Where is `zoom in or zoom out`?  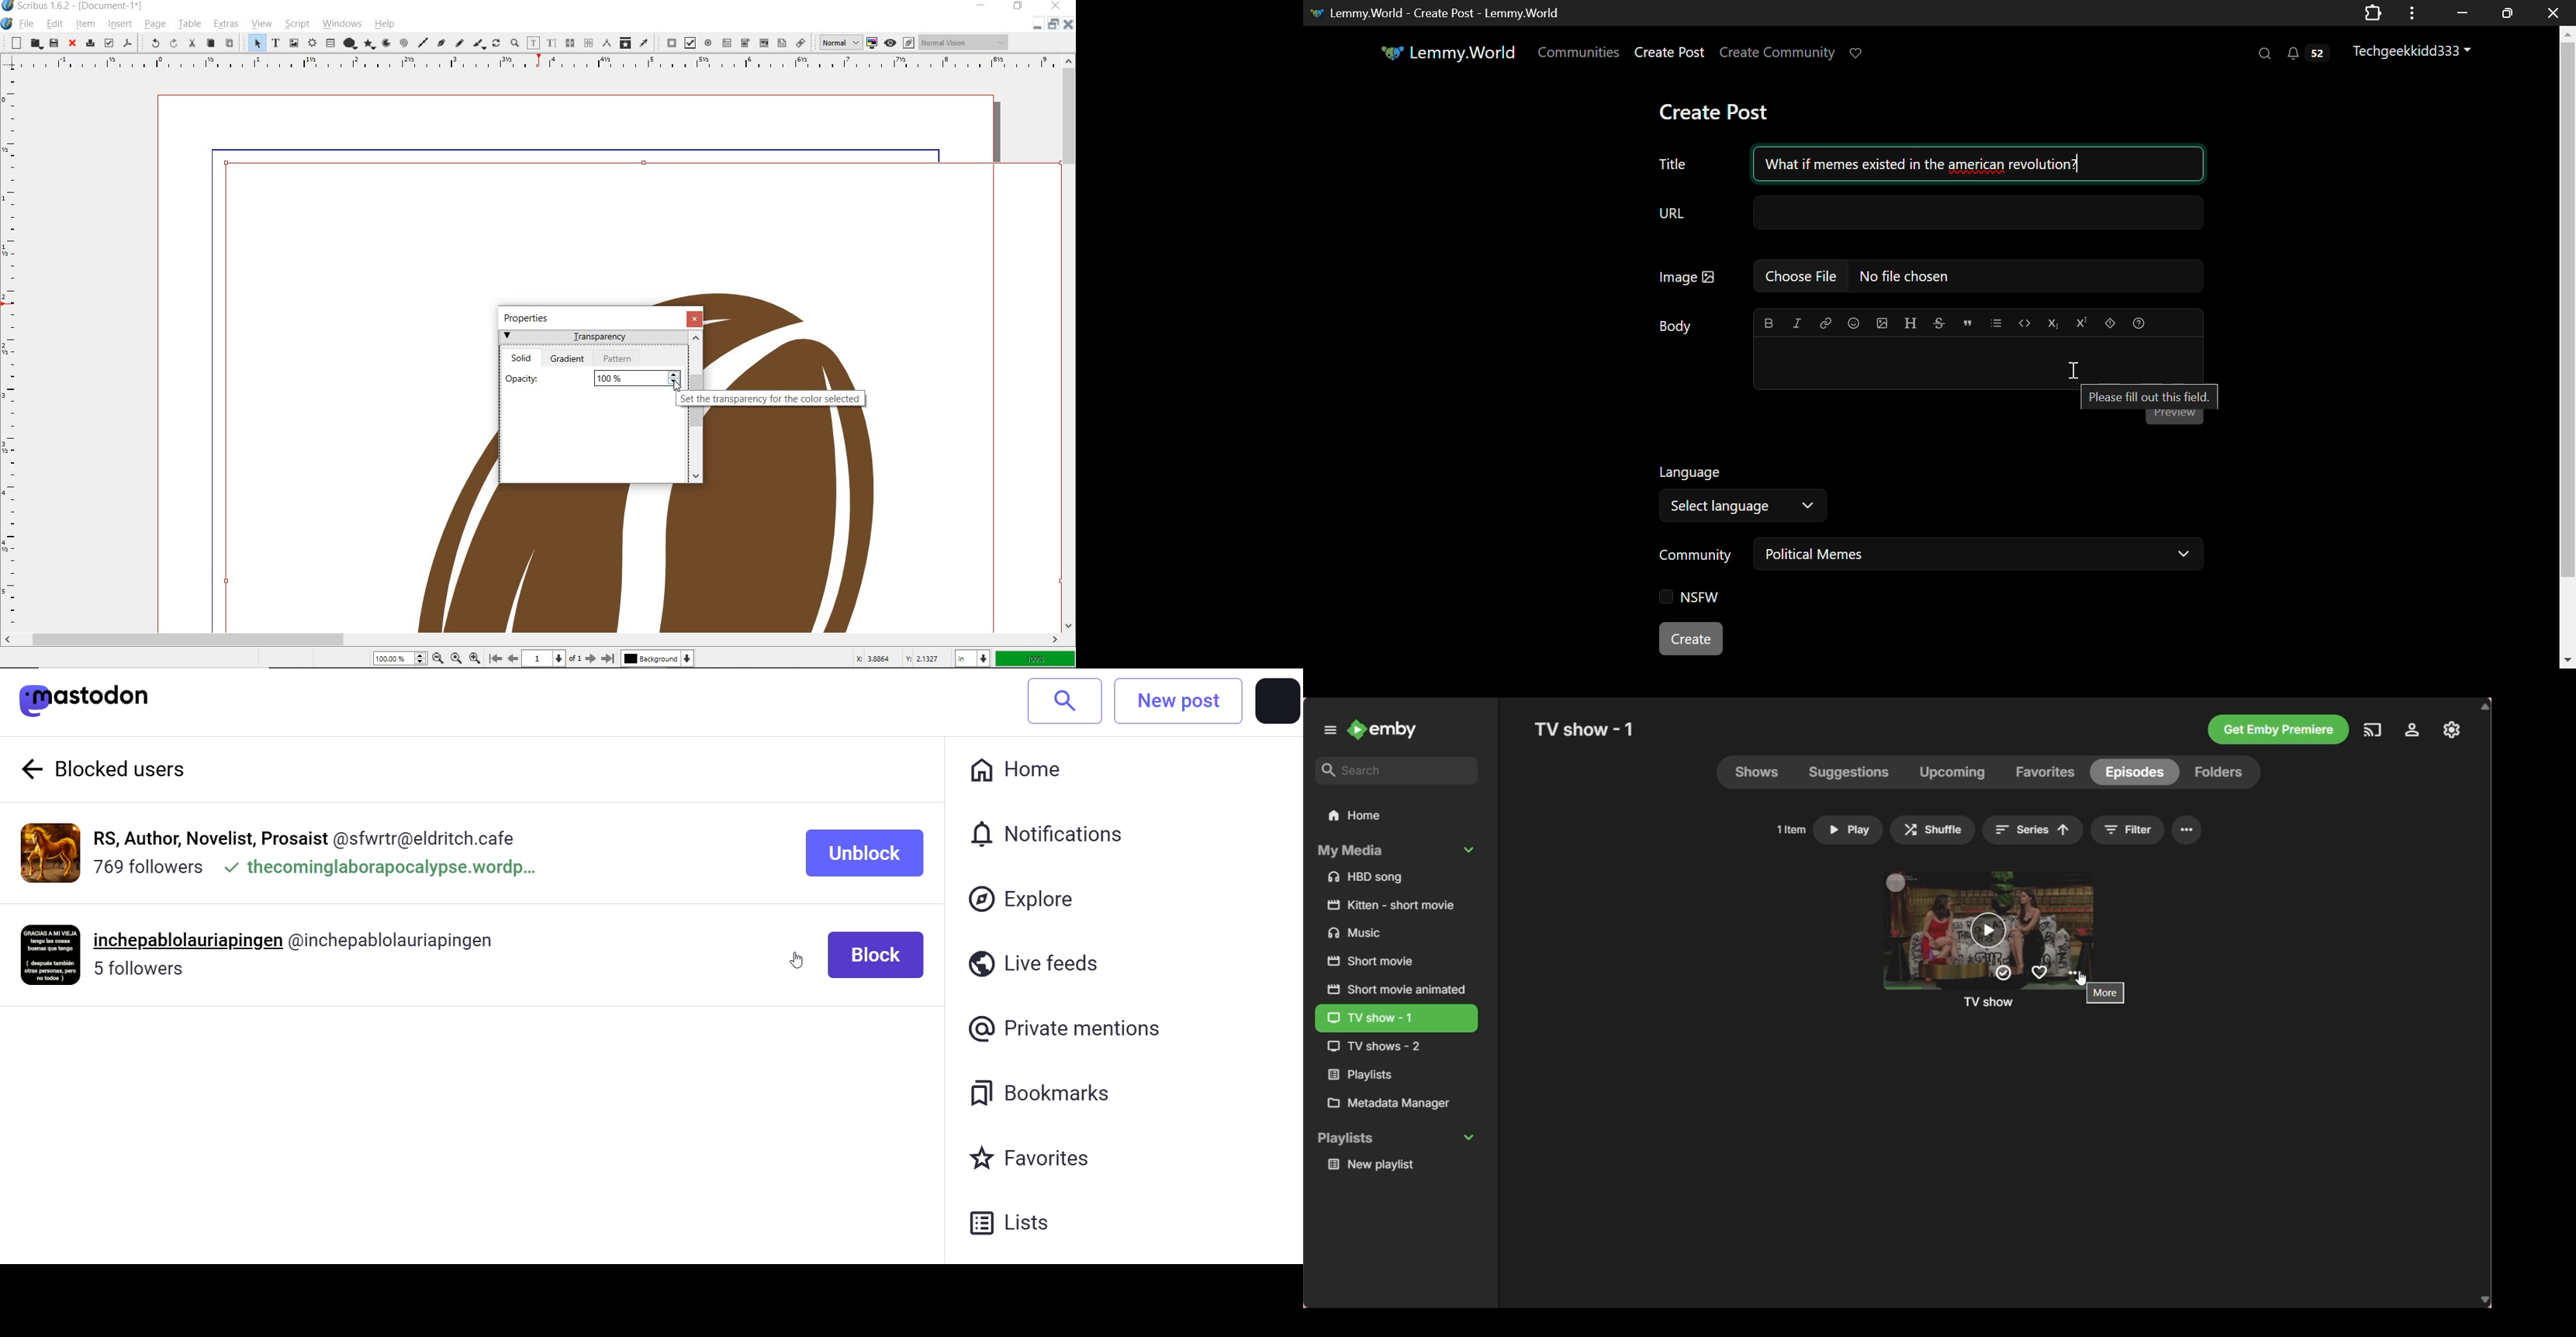 zoom in or zoom out is located at coordinates (516, 42).